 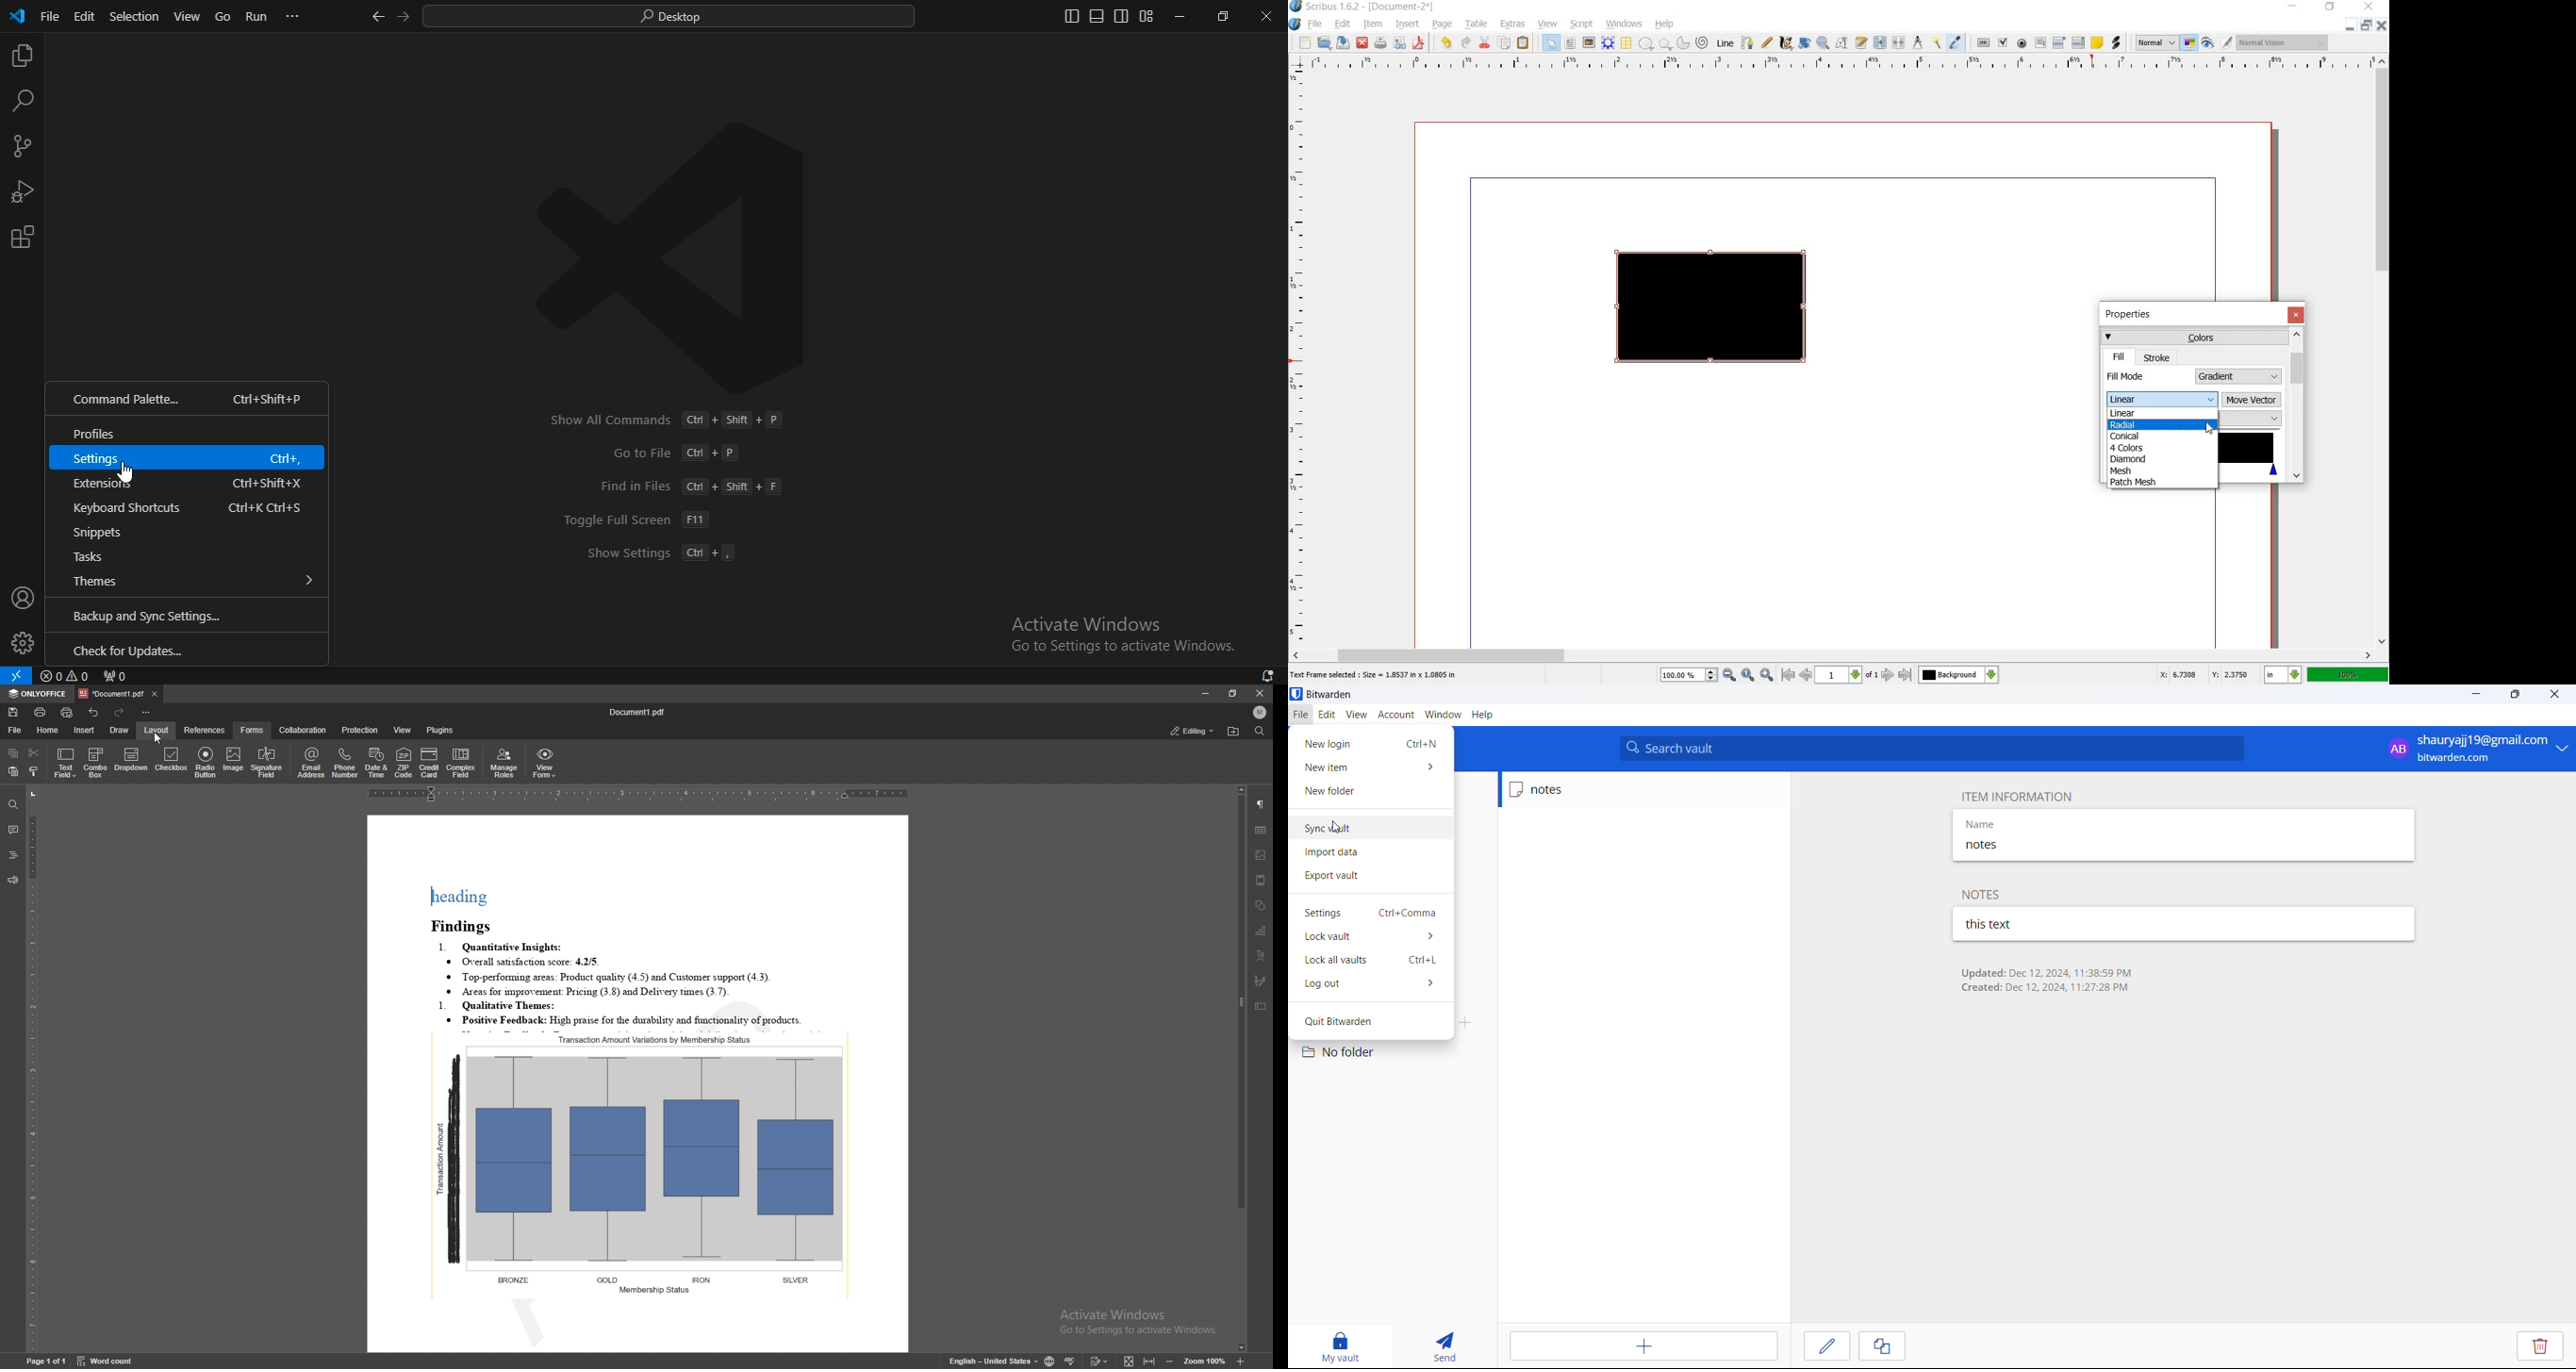 What do you see at coordinates (2190, 43) in the screenshot?
I see `toggle color management system` at bounding box center [2190, 43].